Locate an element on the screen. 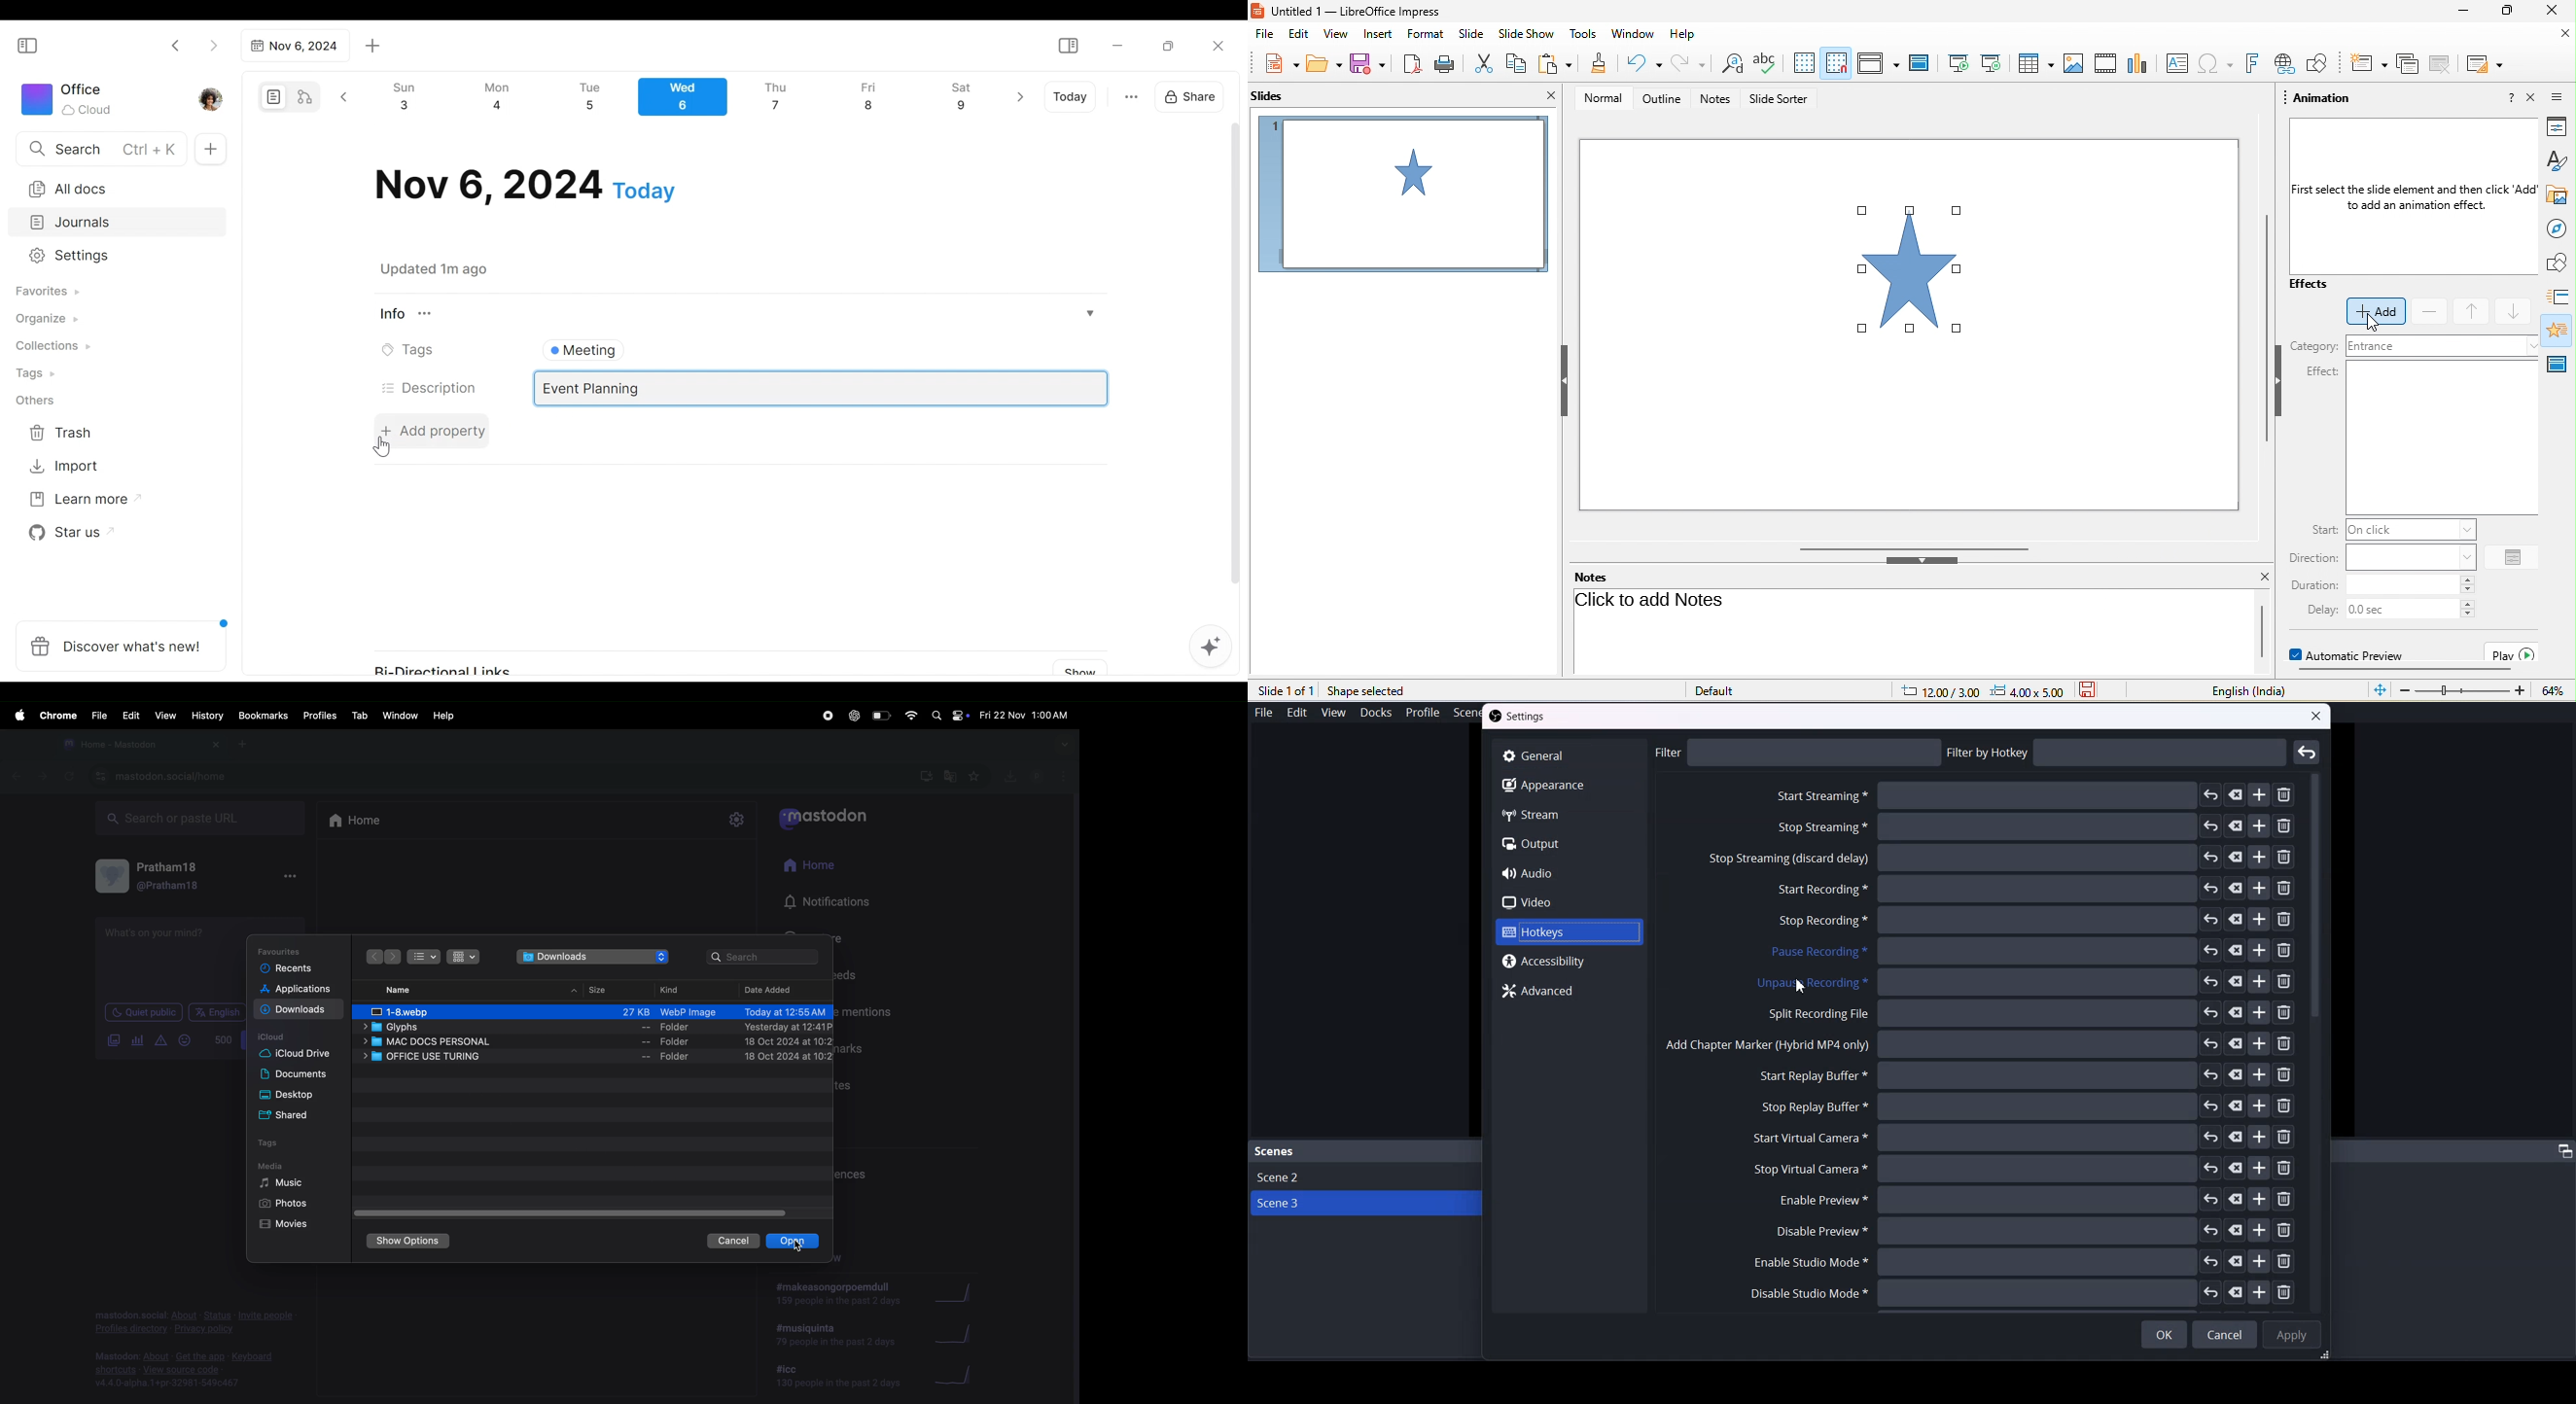 The width and height of the screenshot is (2576, 1428). slide is located at coordinates (1472, 35).